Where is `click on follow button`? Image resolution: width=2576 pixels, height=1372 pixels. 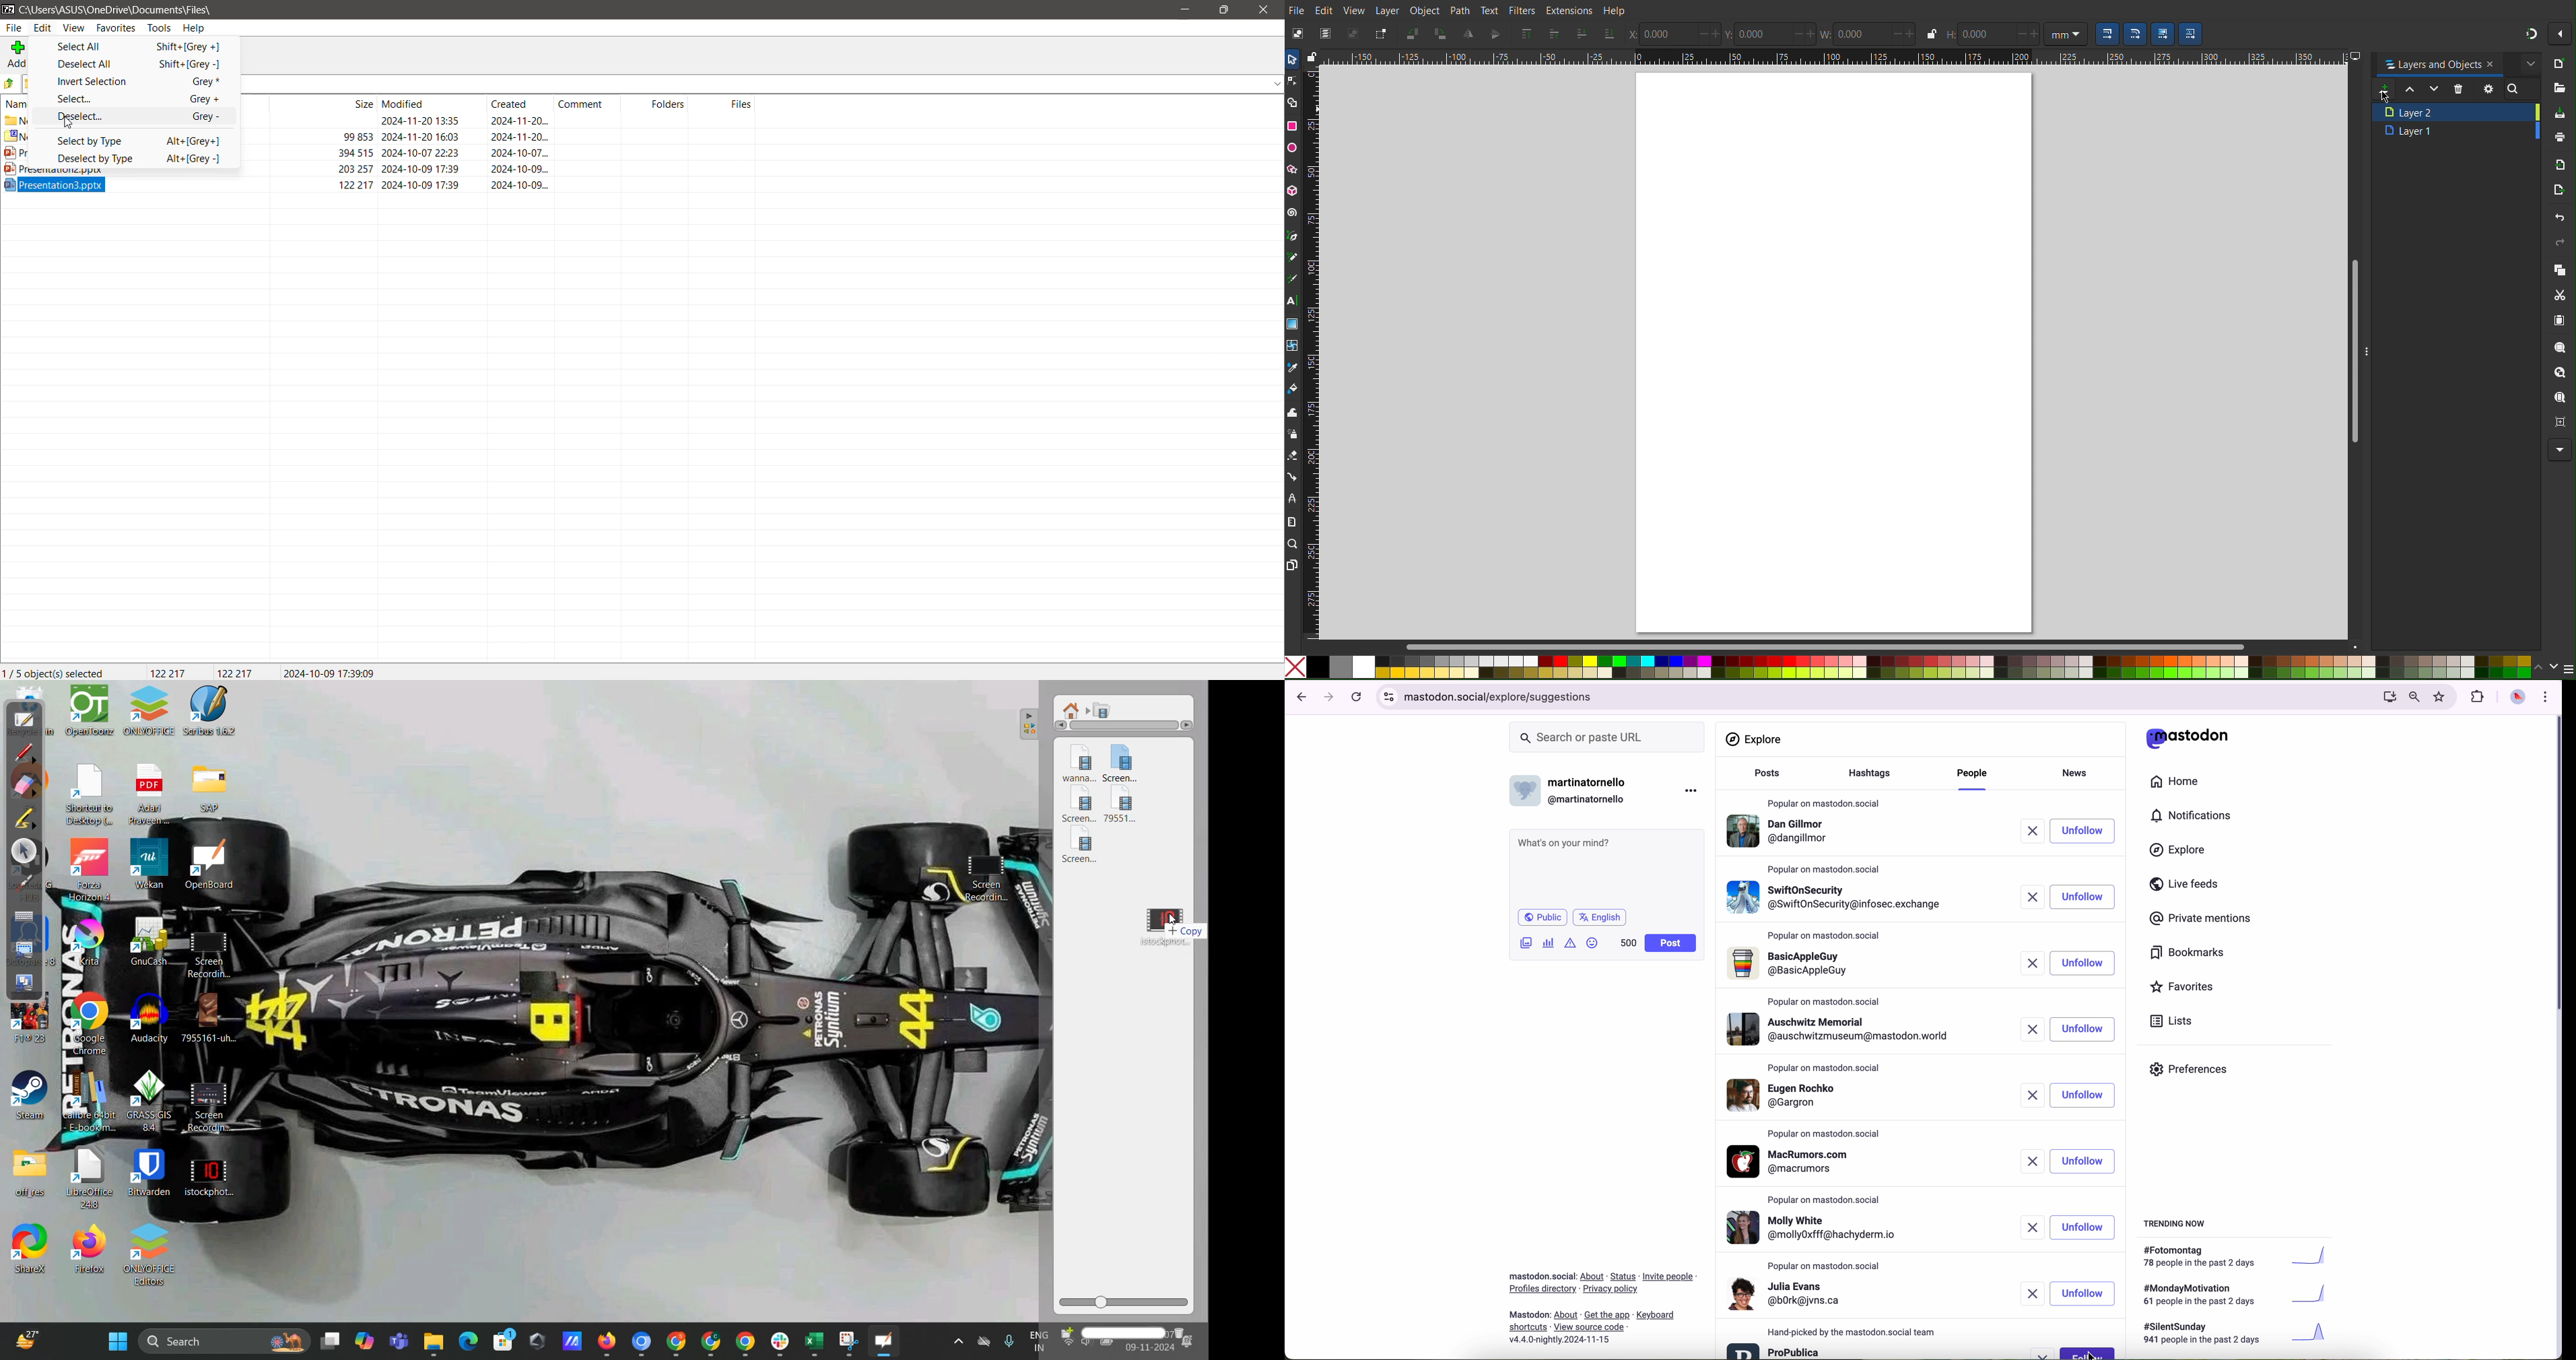
click on follow button is located at coordinates (2090, 831).